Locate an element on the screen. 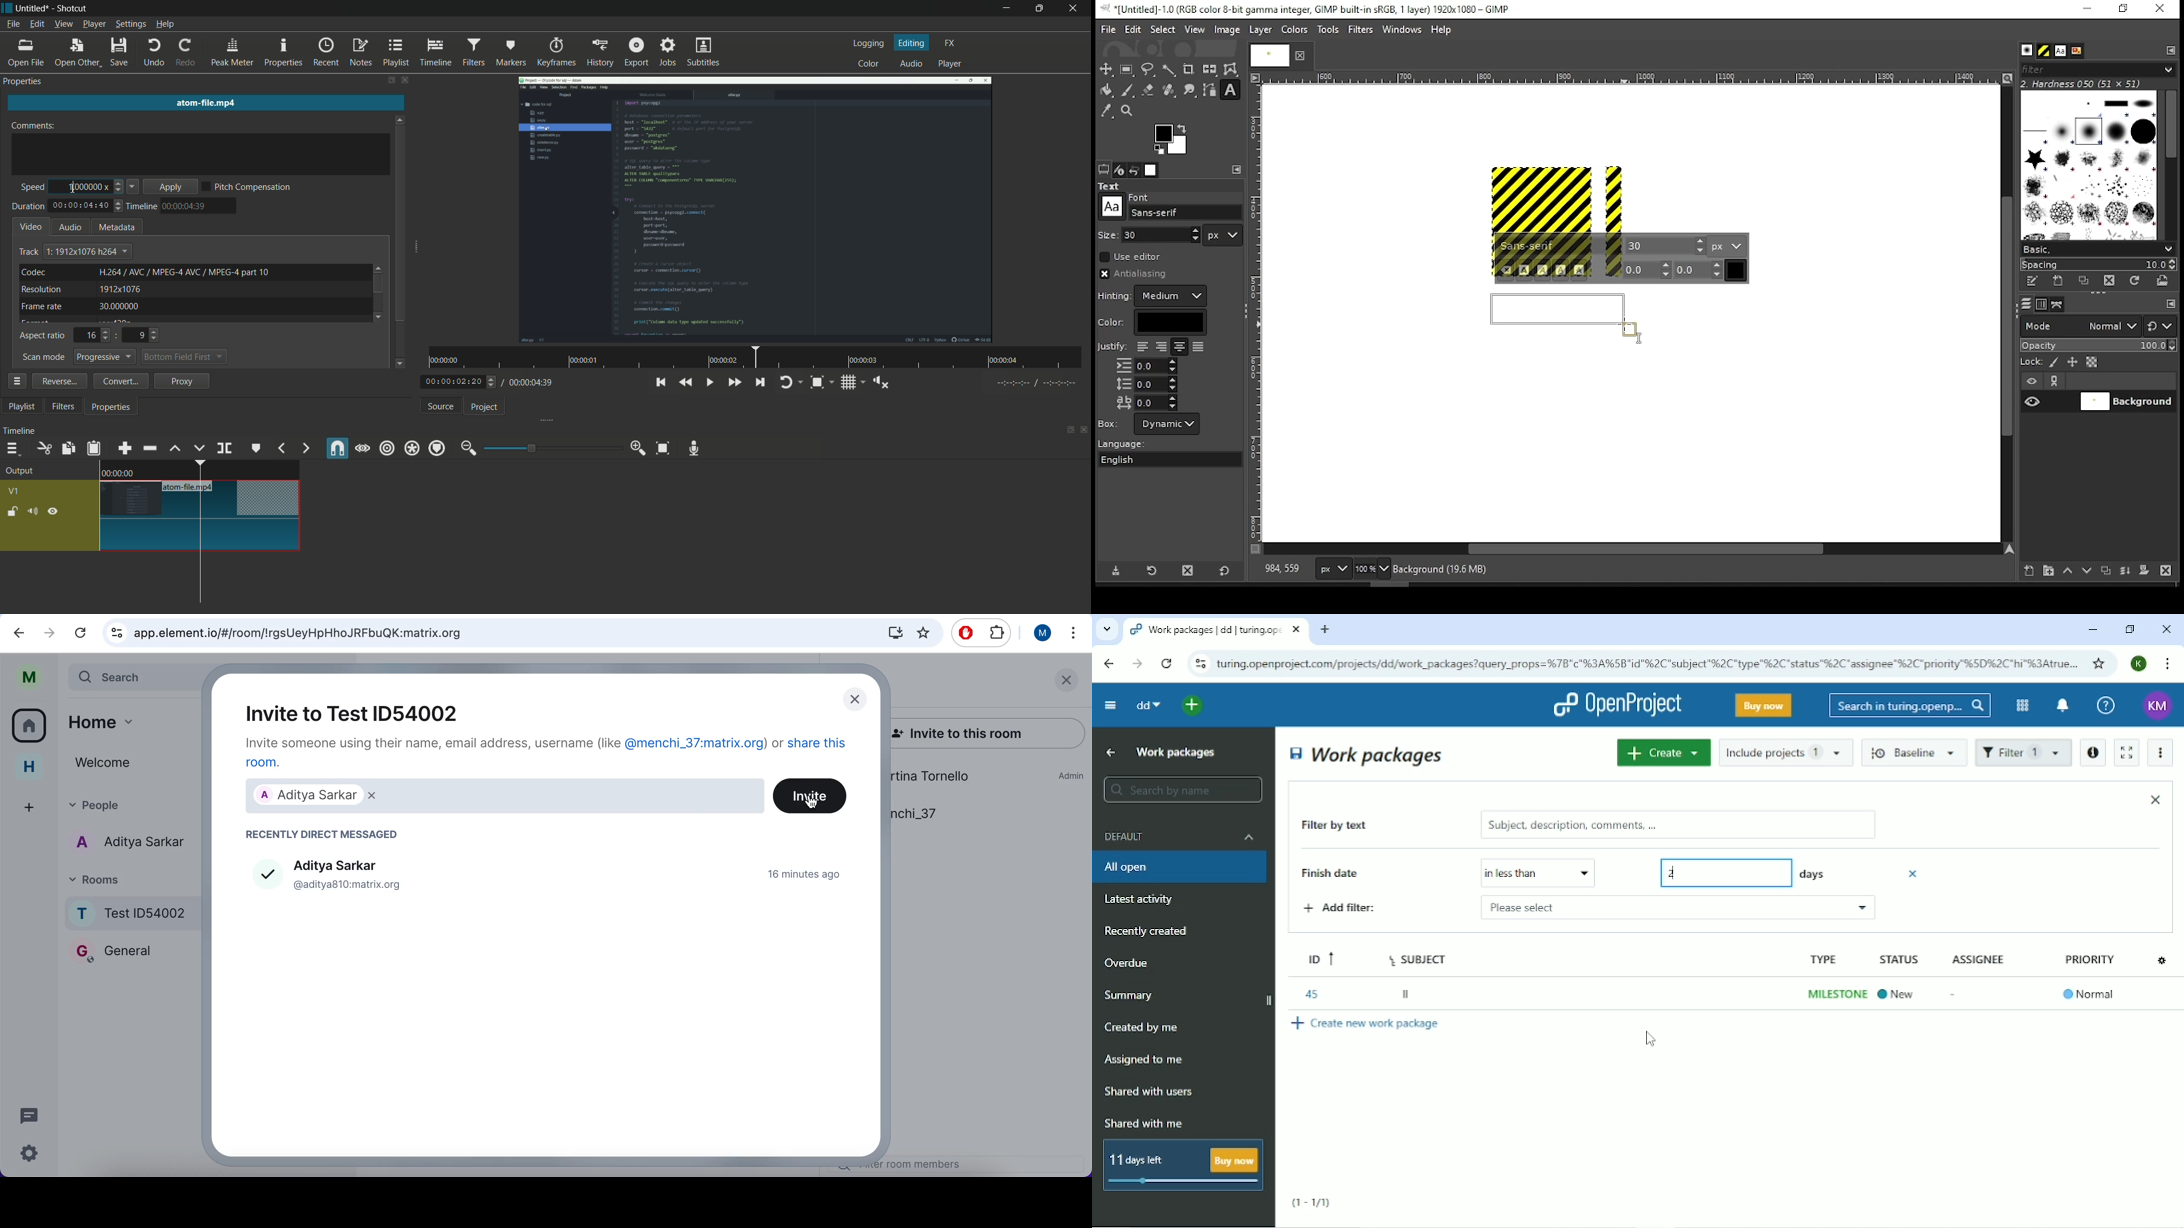 The height and width of the screenshot is (1232, 2184). 2. hardness 050 (51x51) is located at coordinates (2086, 84).